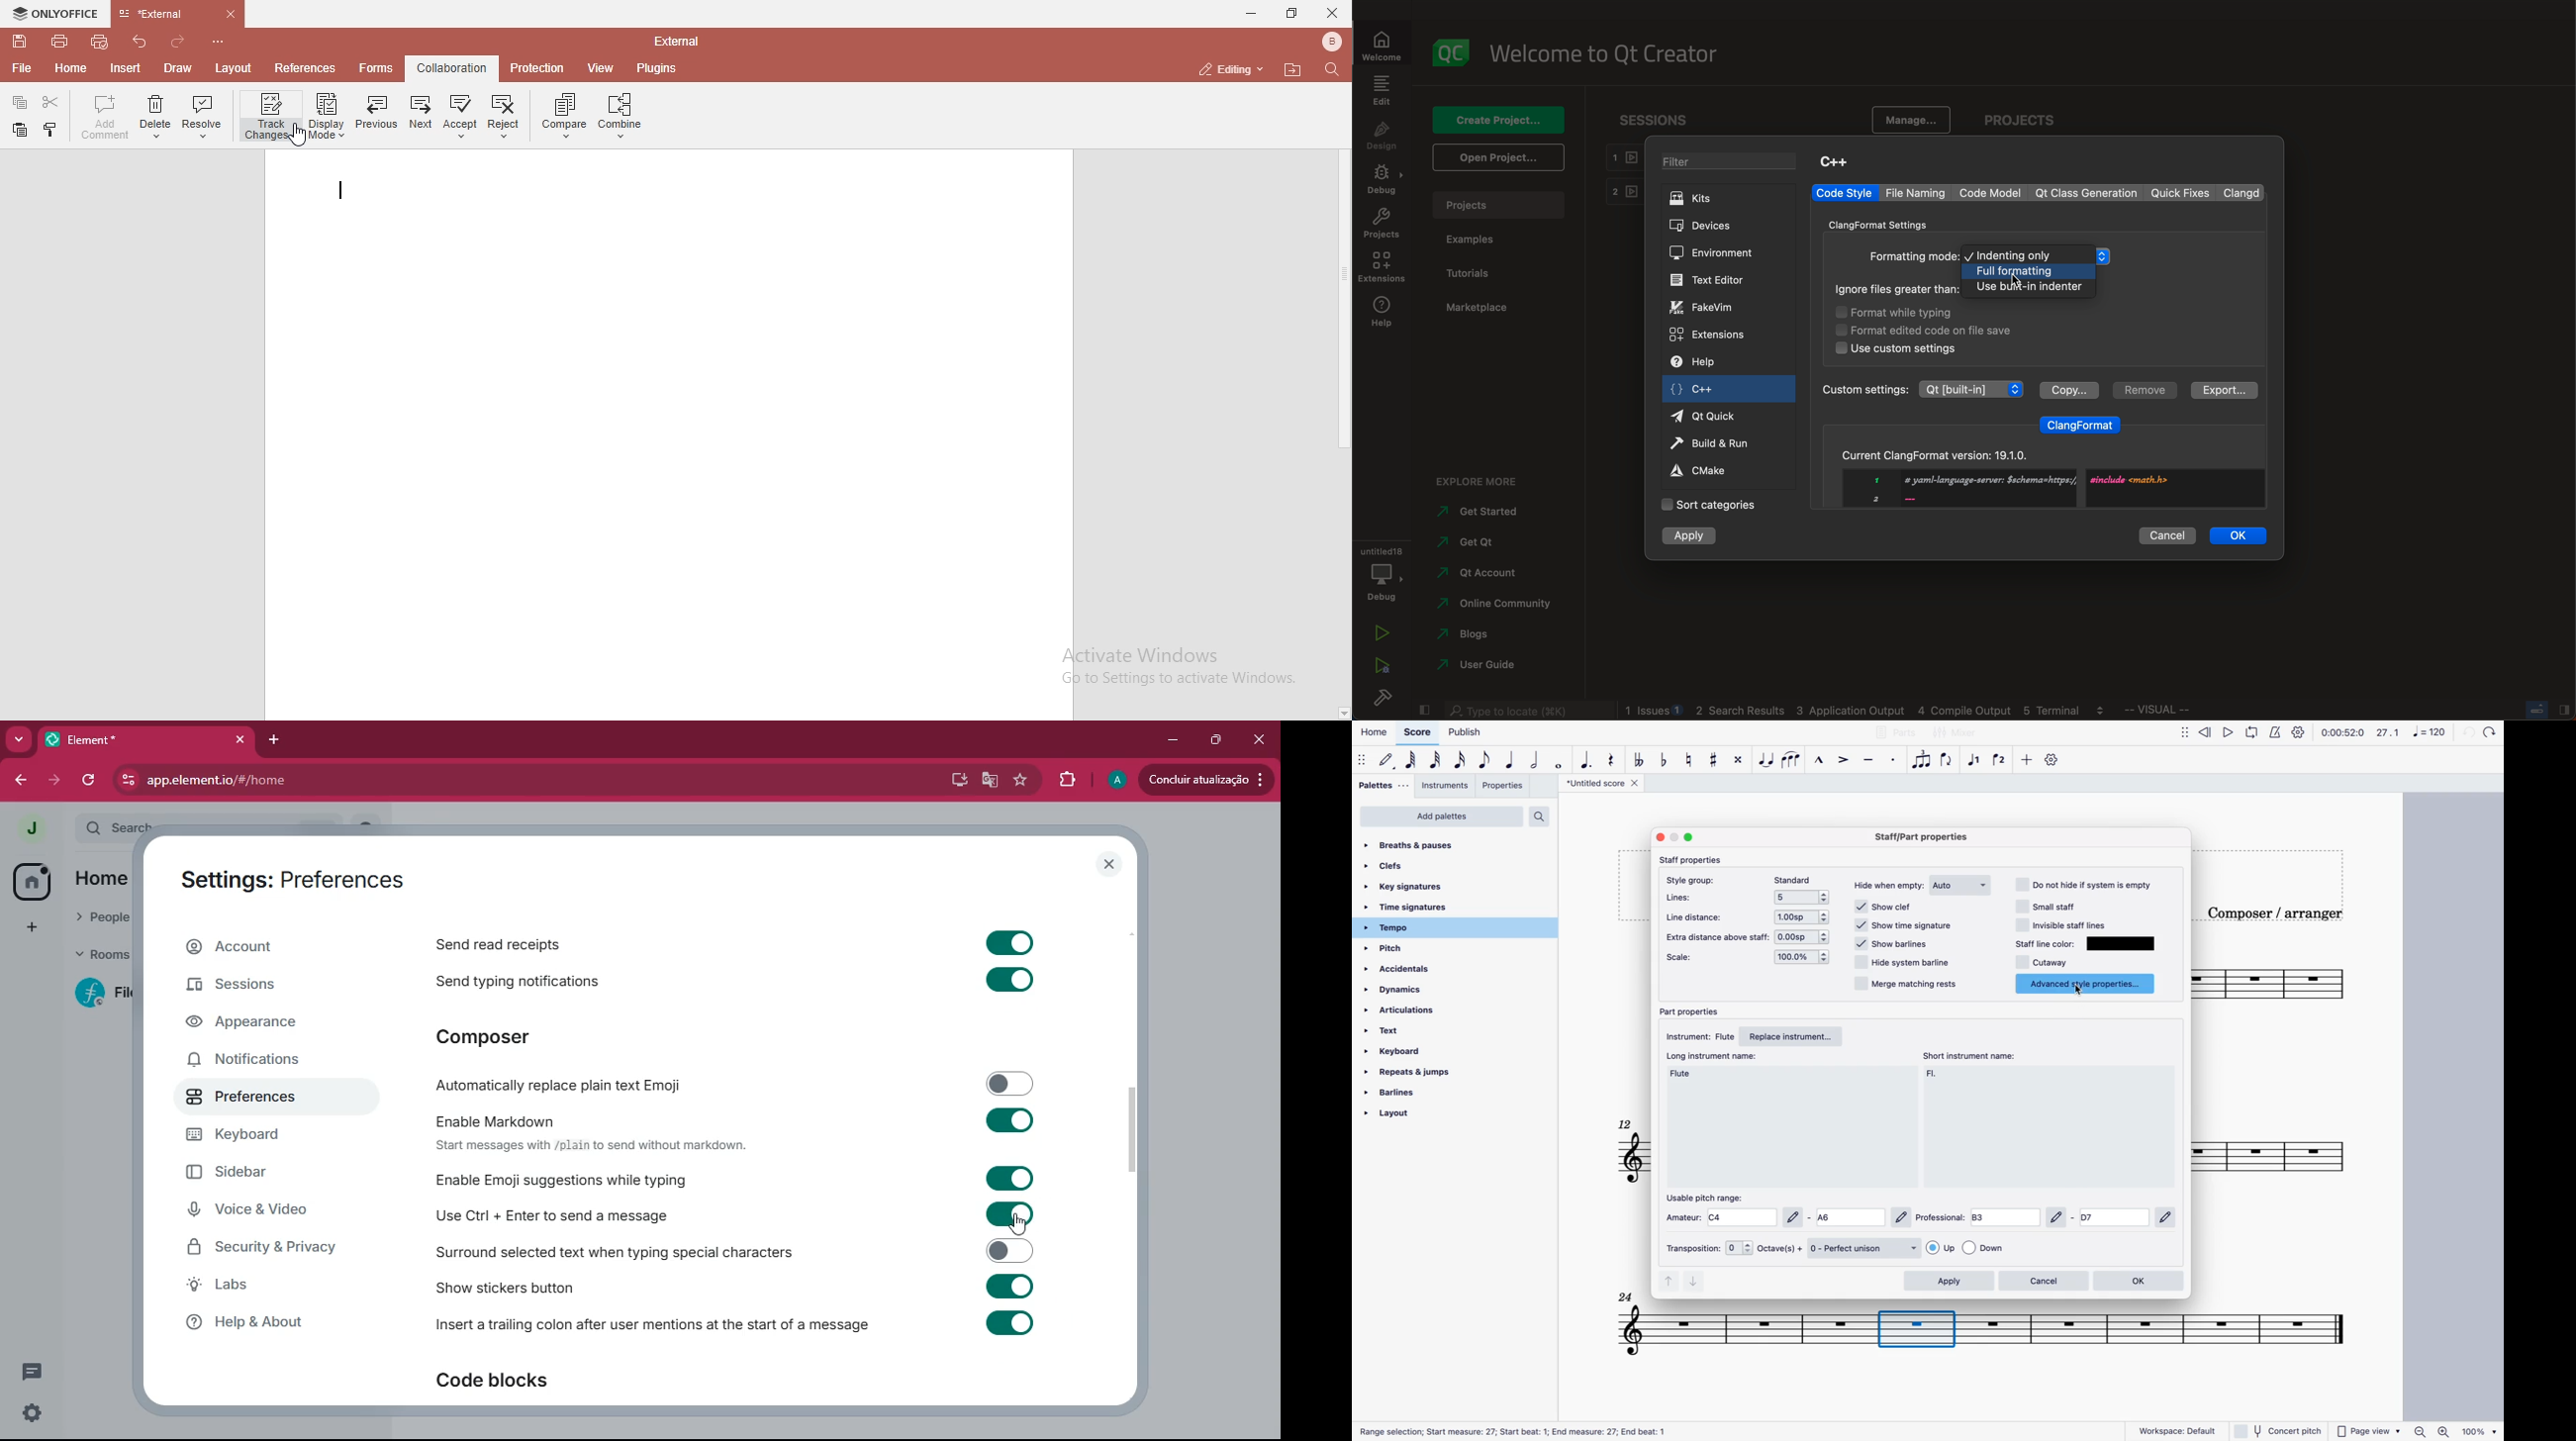  What do you see at coordinates (590, 1145) in the screenshot?
I see `text` at bounding box center [590, 1145].